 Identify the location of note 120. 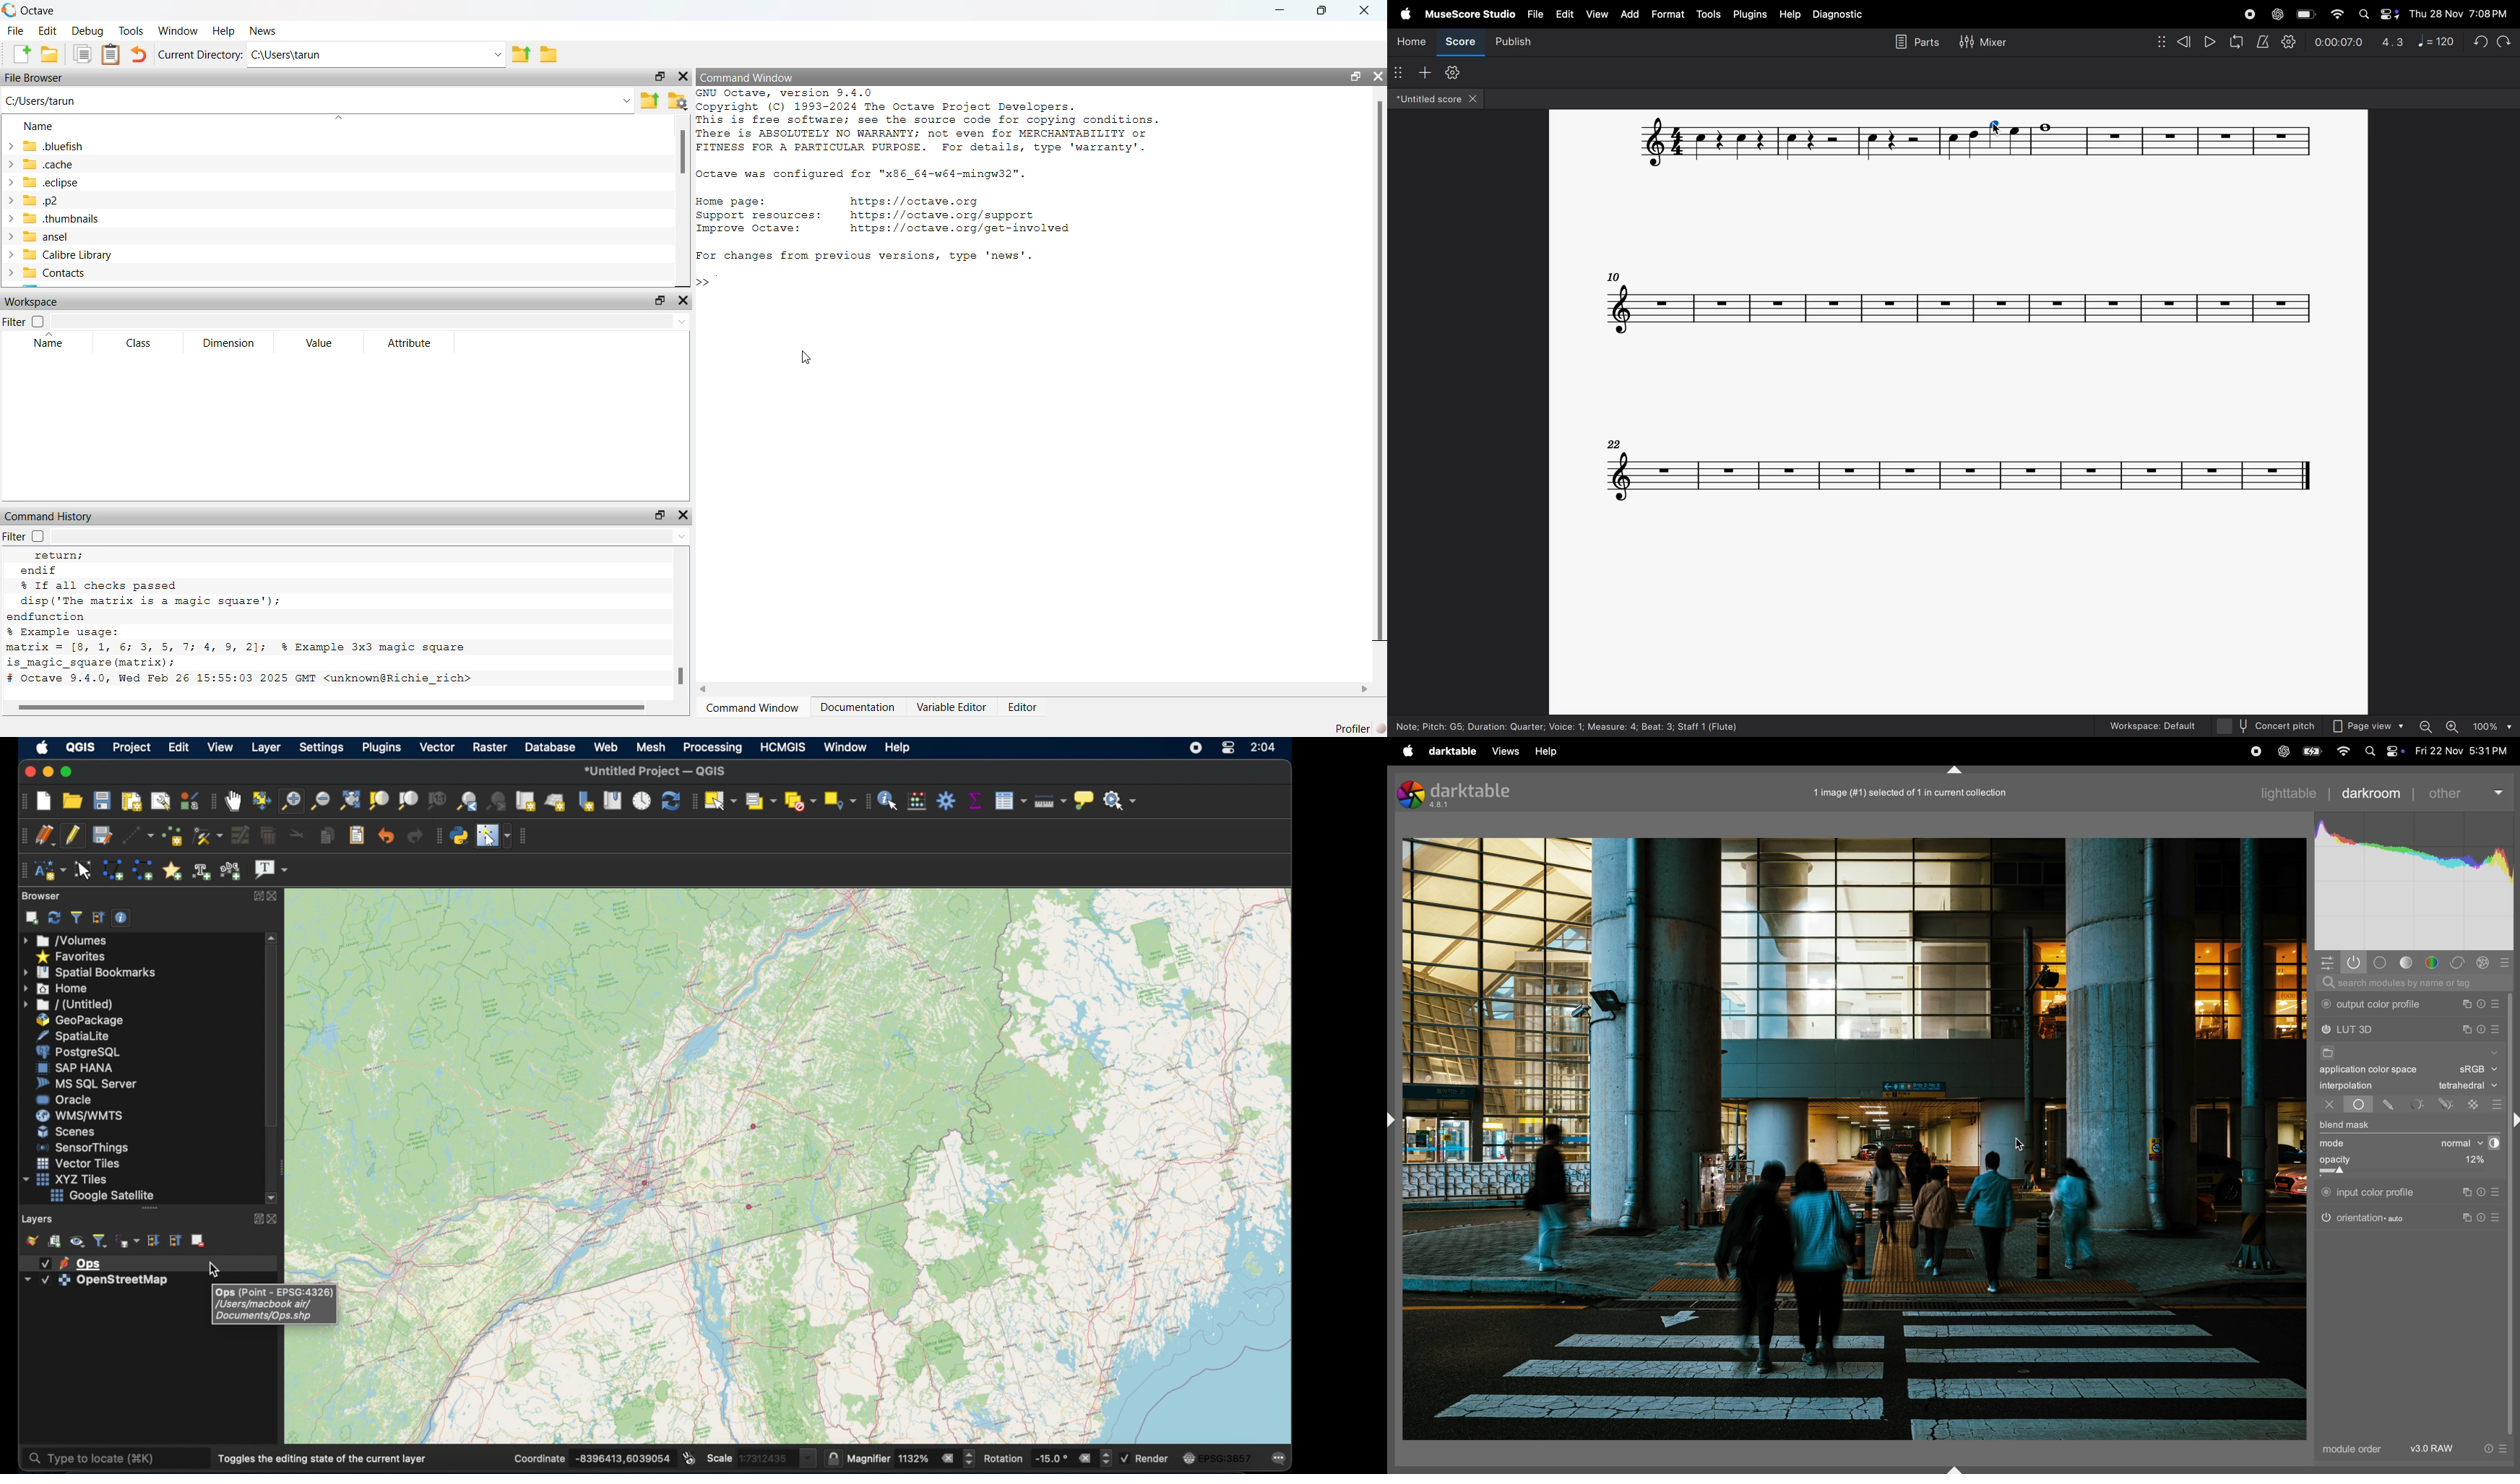
(2437, 40).